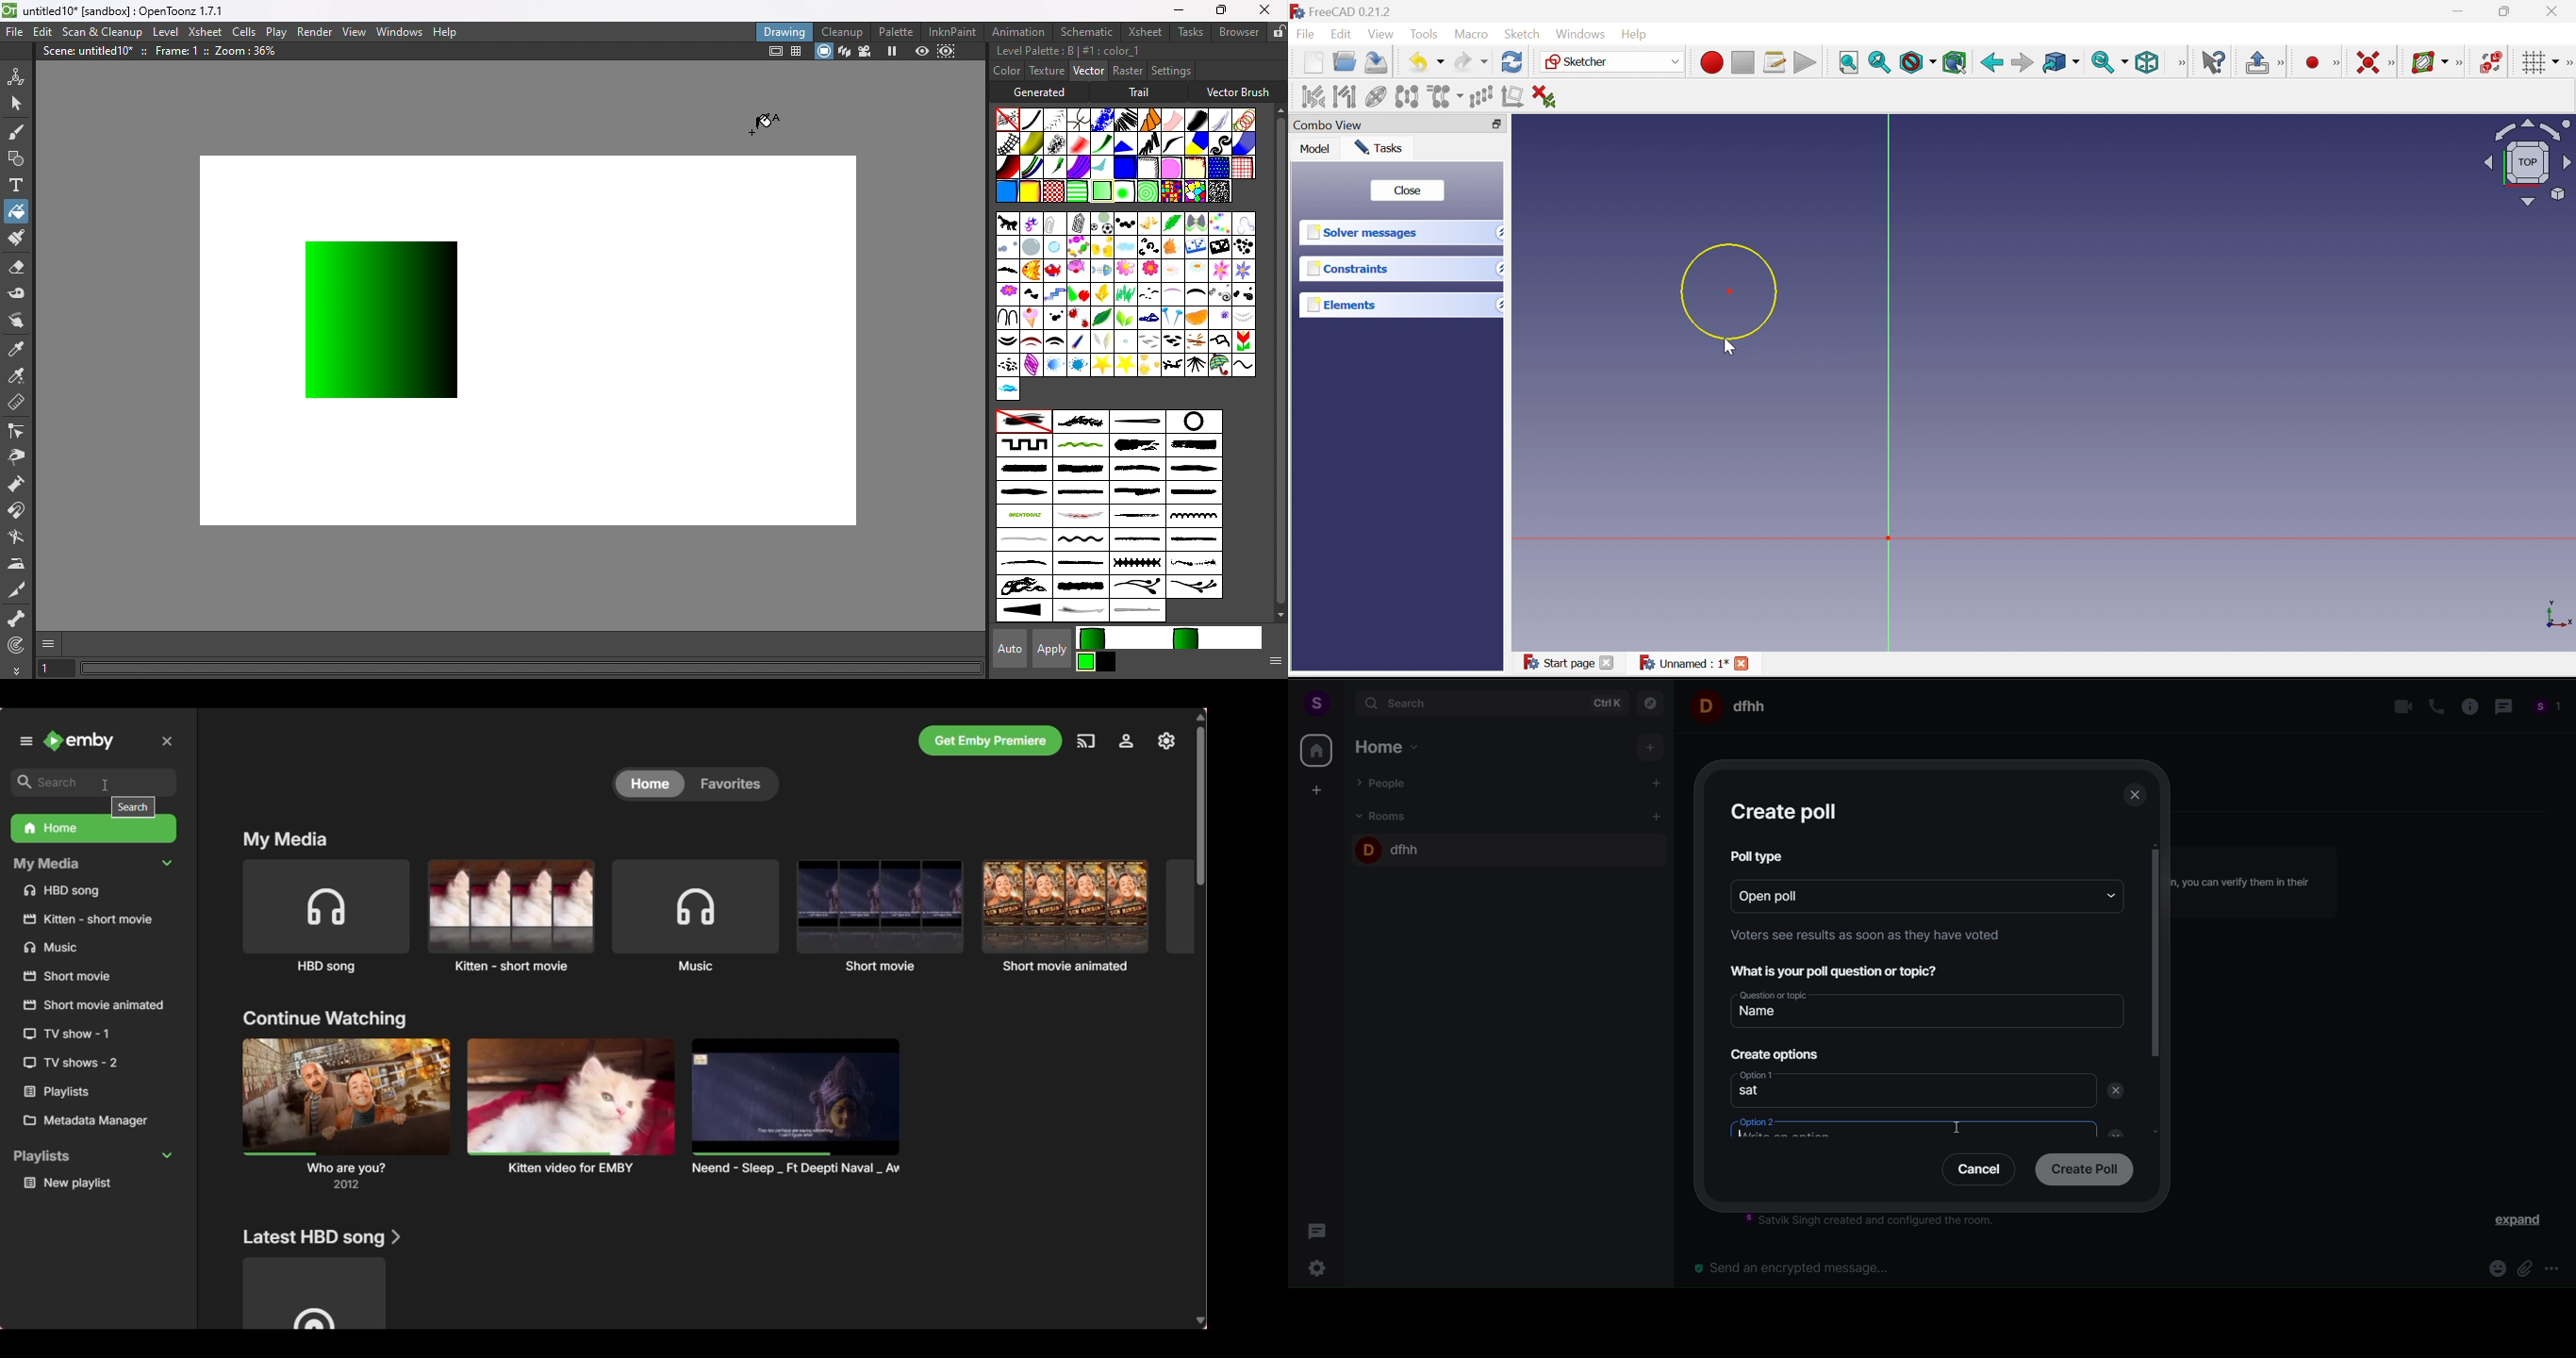 This screenshot has width=2576, height=1372. Describe the element at coordinates (1171, 319) in the screenshot. I see `nail` at that location.